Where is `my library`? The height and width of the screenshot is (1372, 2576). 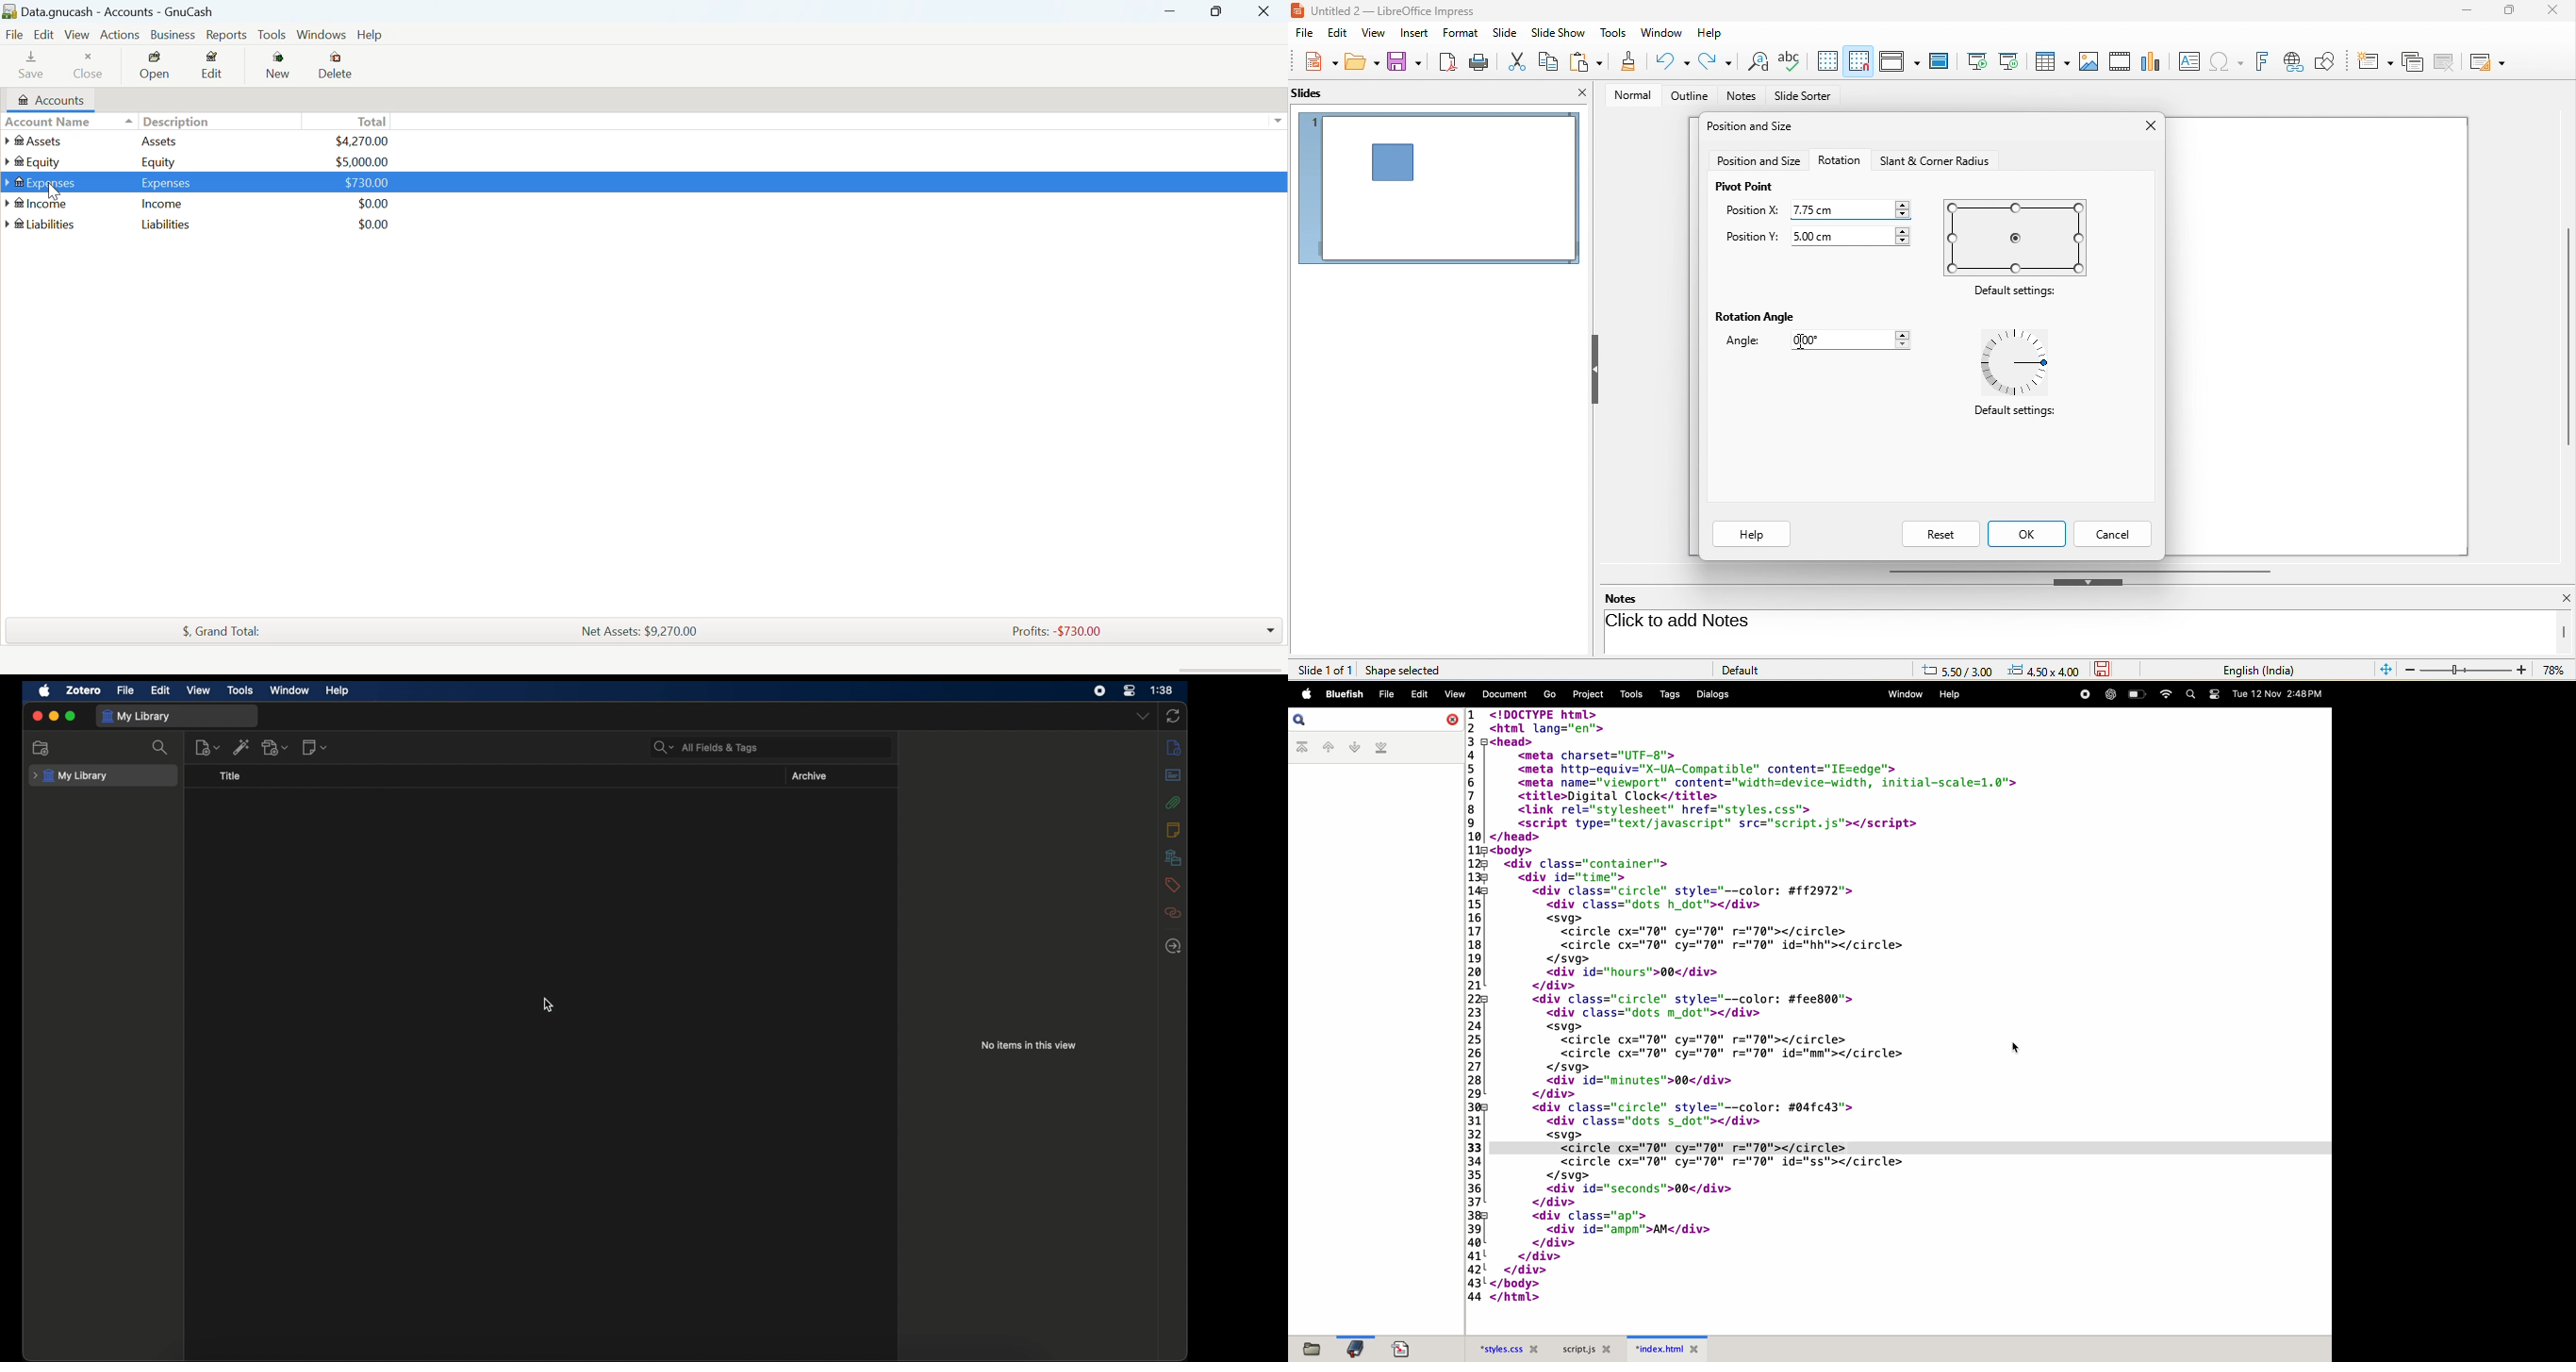 my library is located at coordinates (72, 776).